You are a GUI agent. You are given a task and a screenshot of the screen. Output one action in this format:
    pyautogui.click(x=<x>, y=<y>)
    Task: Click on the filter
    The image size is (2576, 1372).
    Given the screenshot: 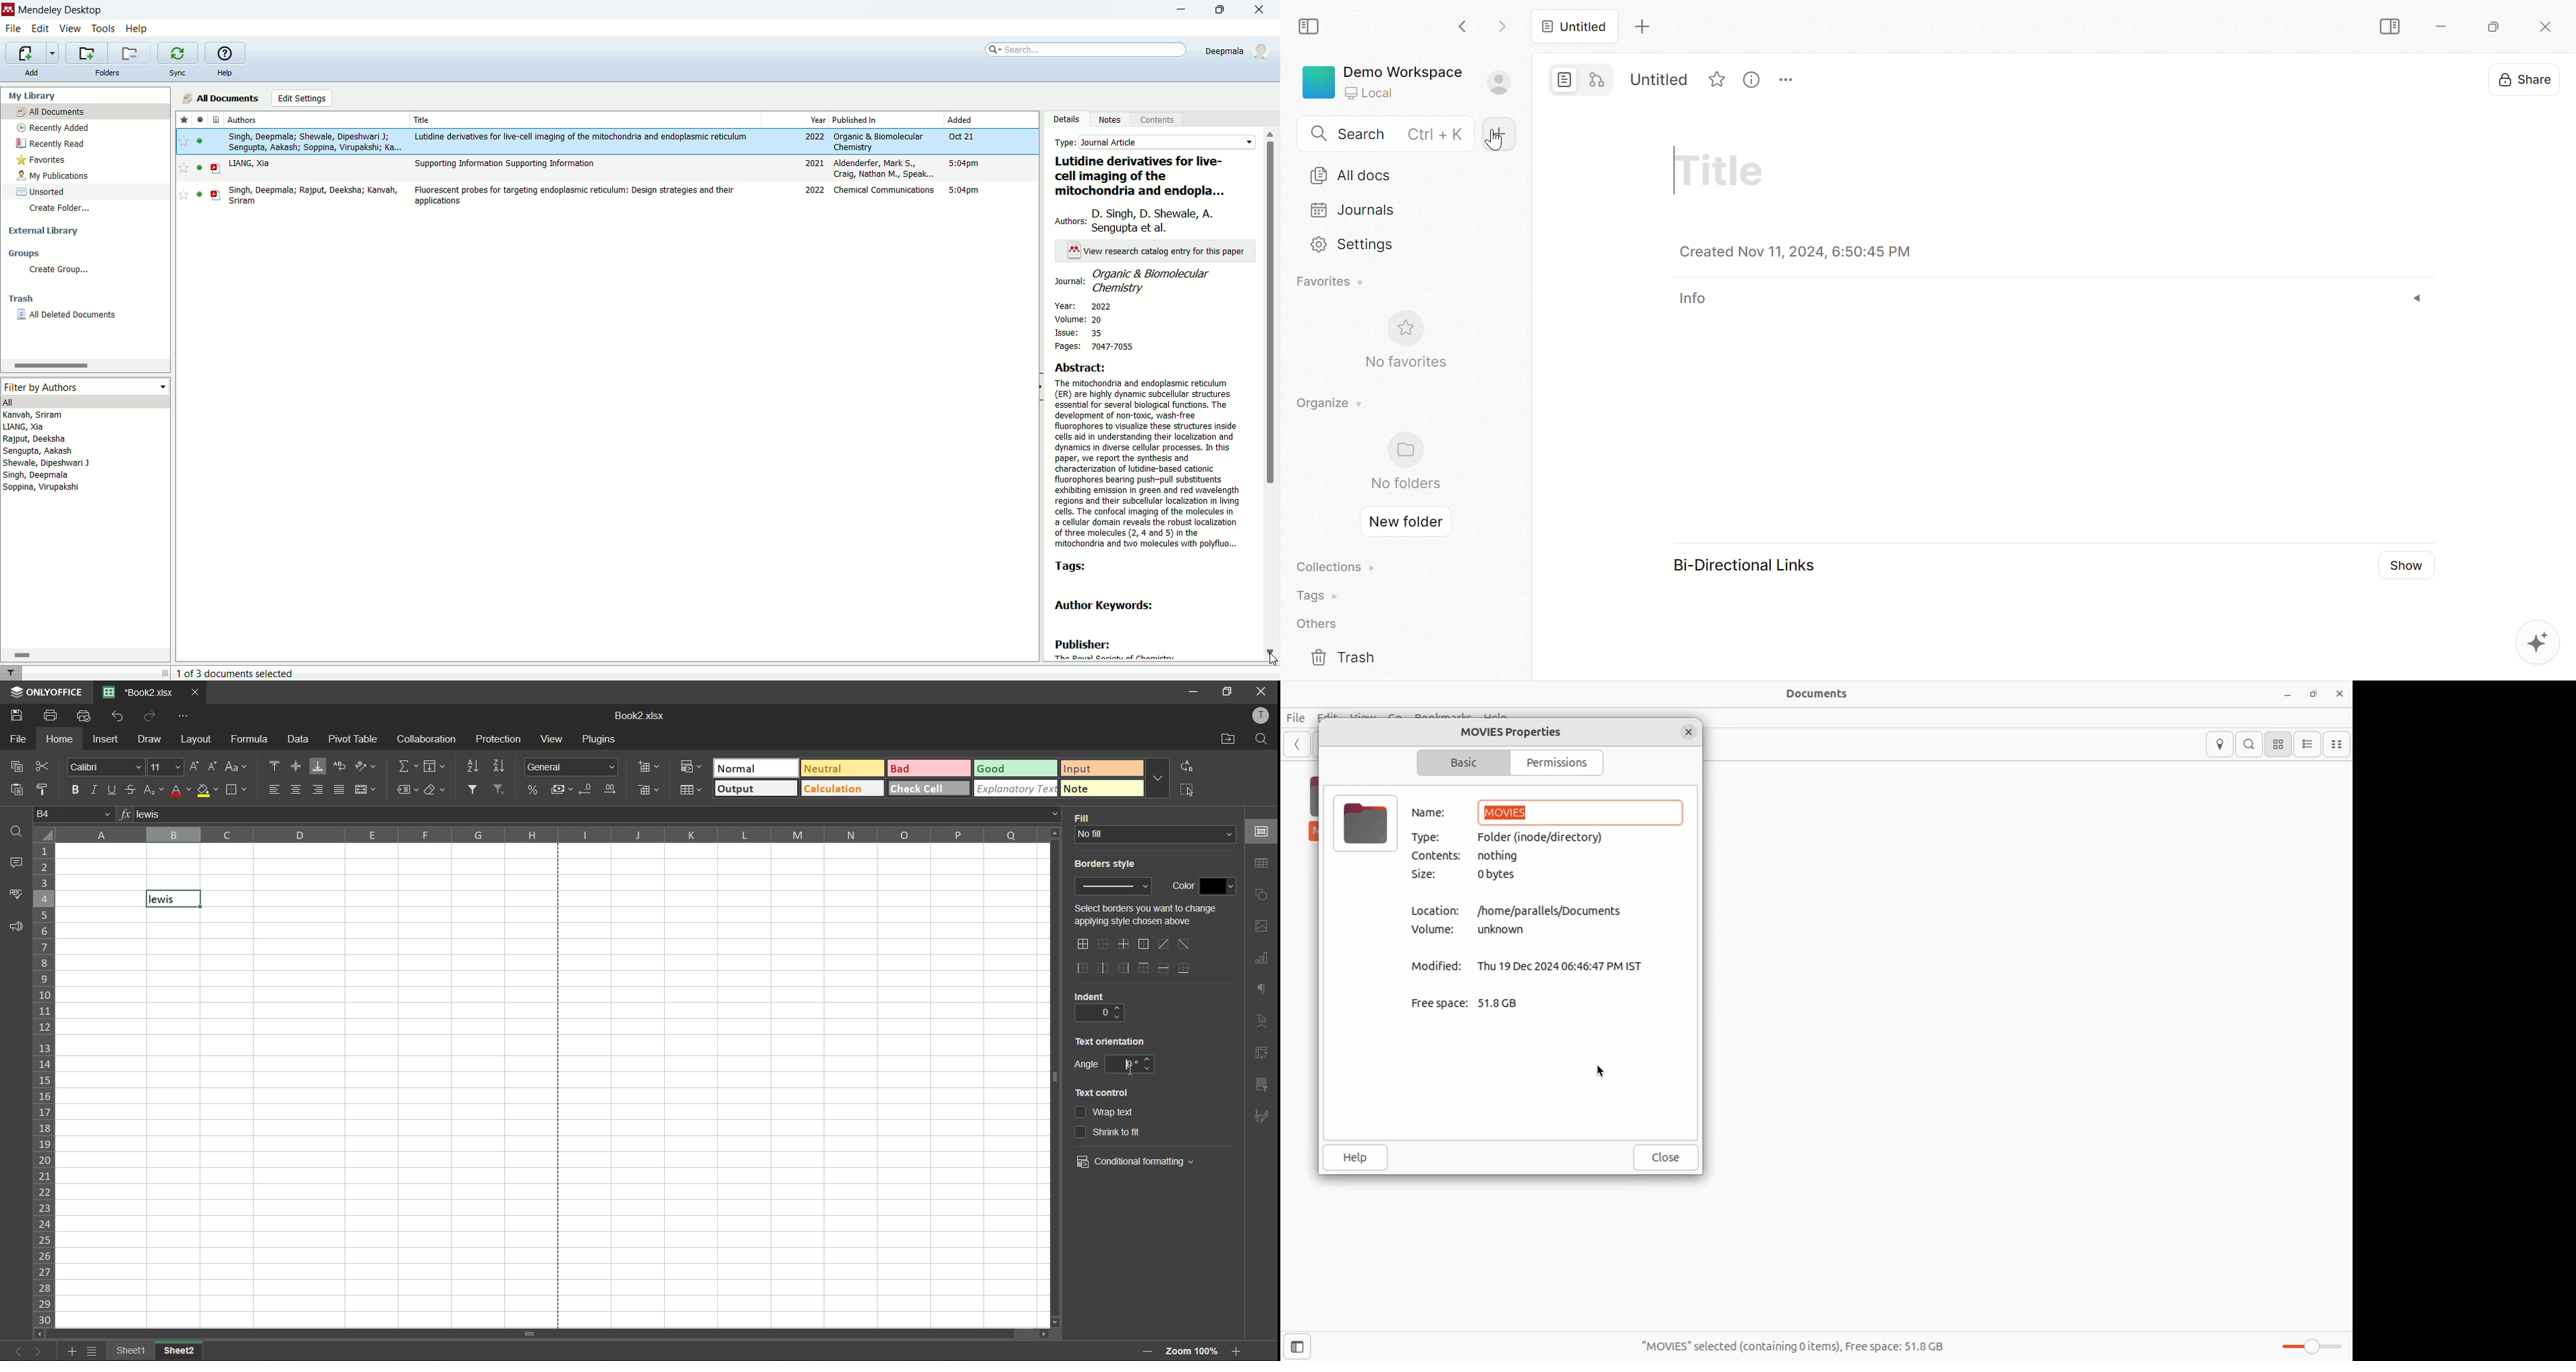 What is the action you would take?
    pyautogui.click(x=11, y=672)
    